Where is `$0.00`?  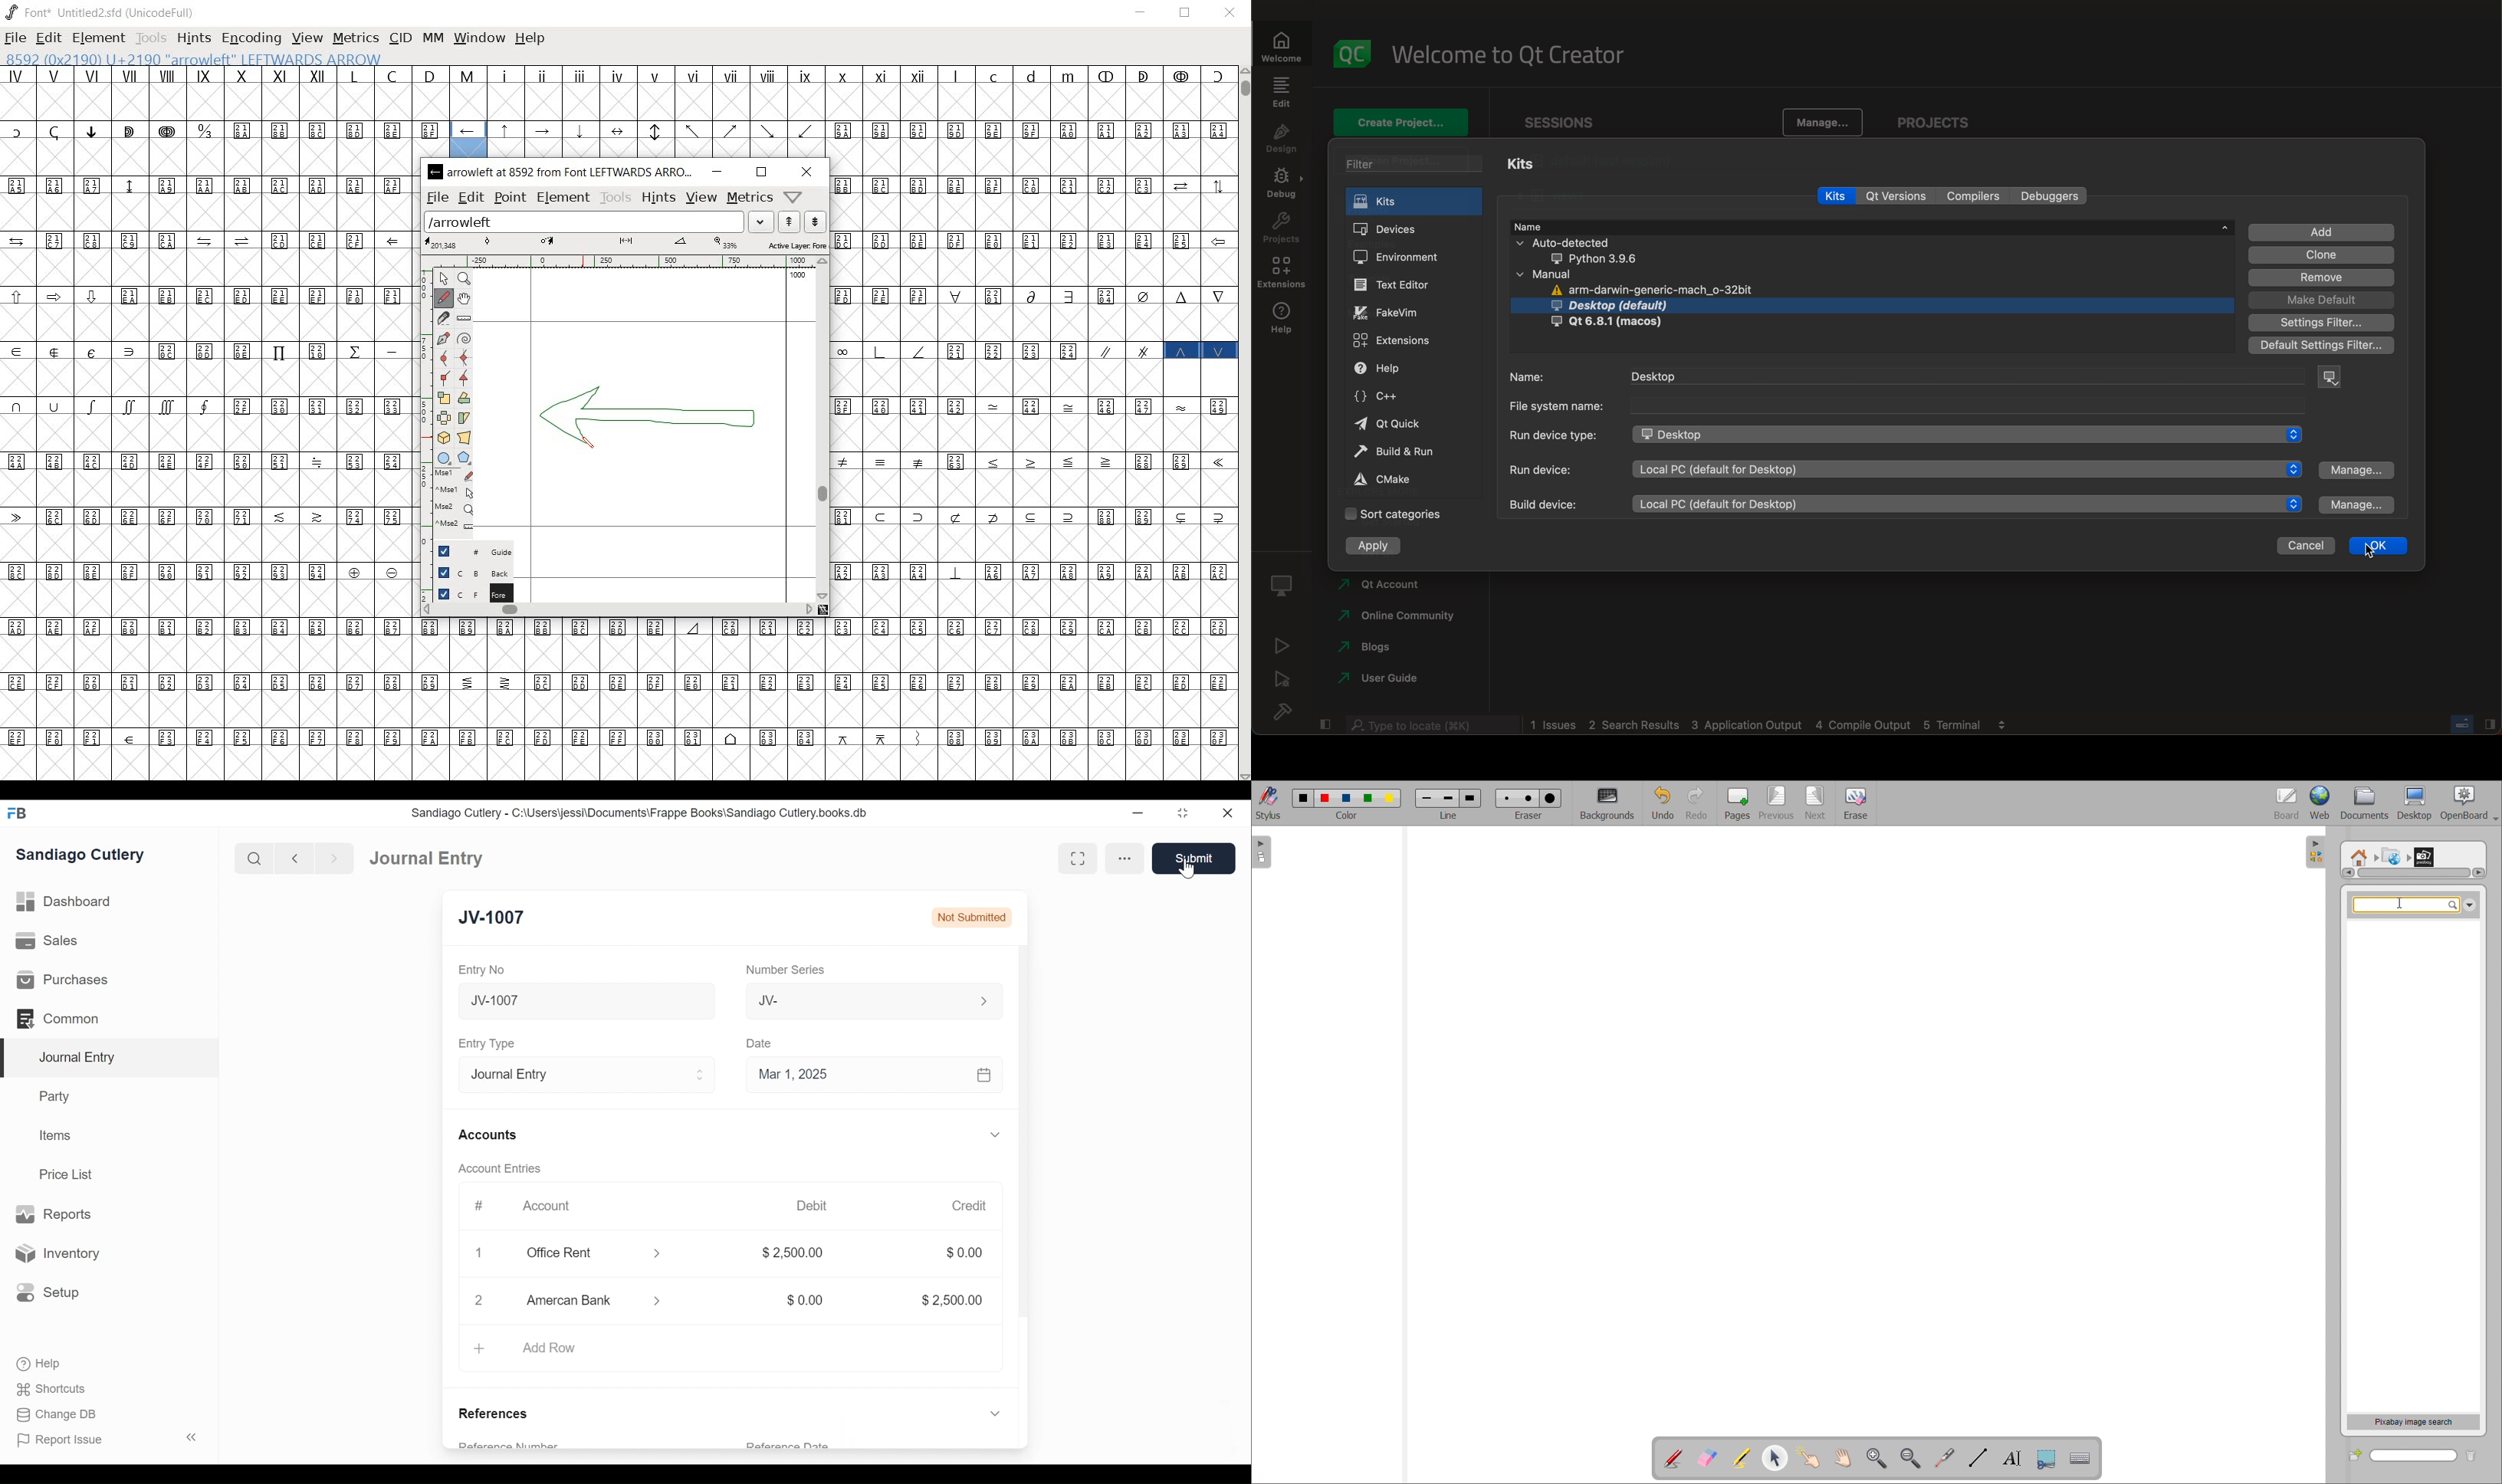 $0.00 is located at coordinates (801, 1300).